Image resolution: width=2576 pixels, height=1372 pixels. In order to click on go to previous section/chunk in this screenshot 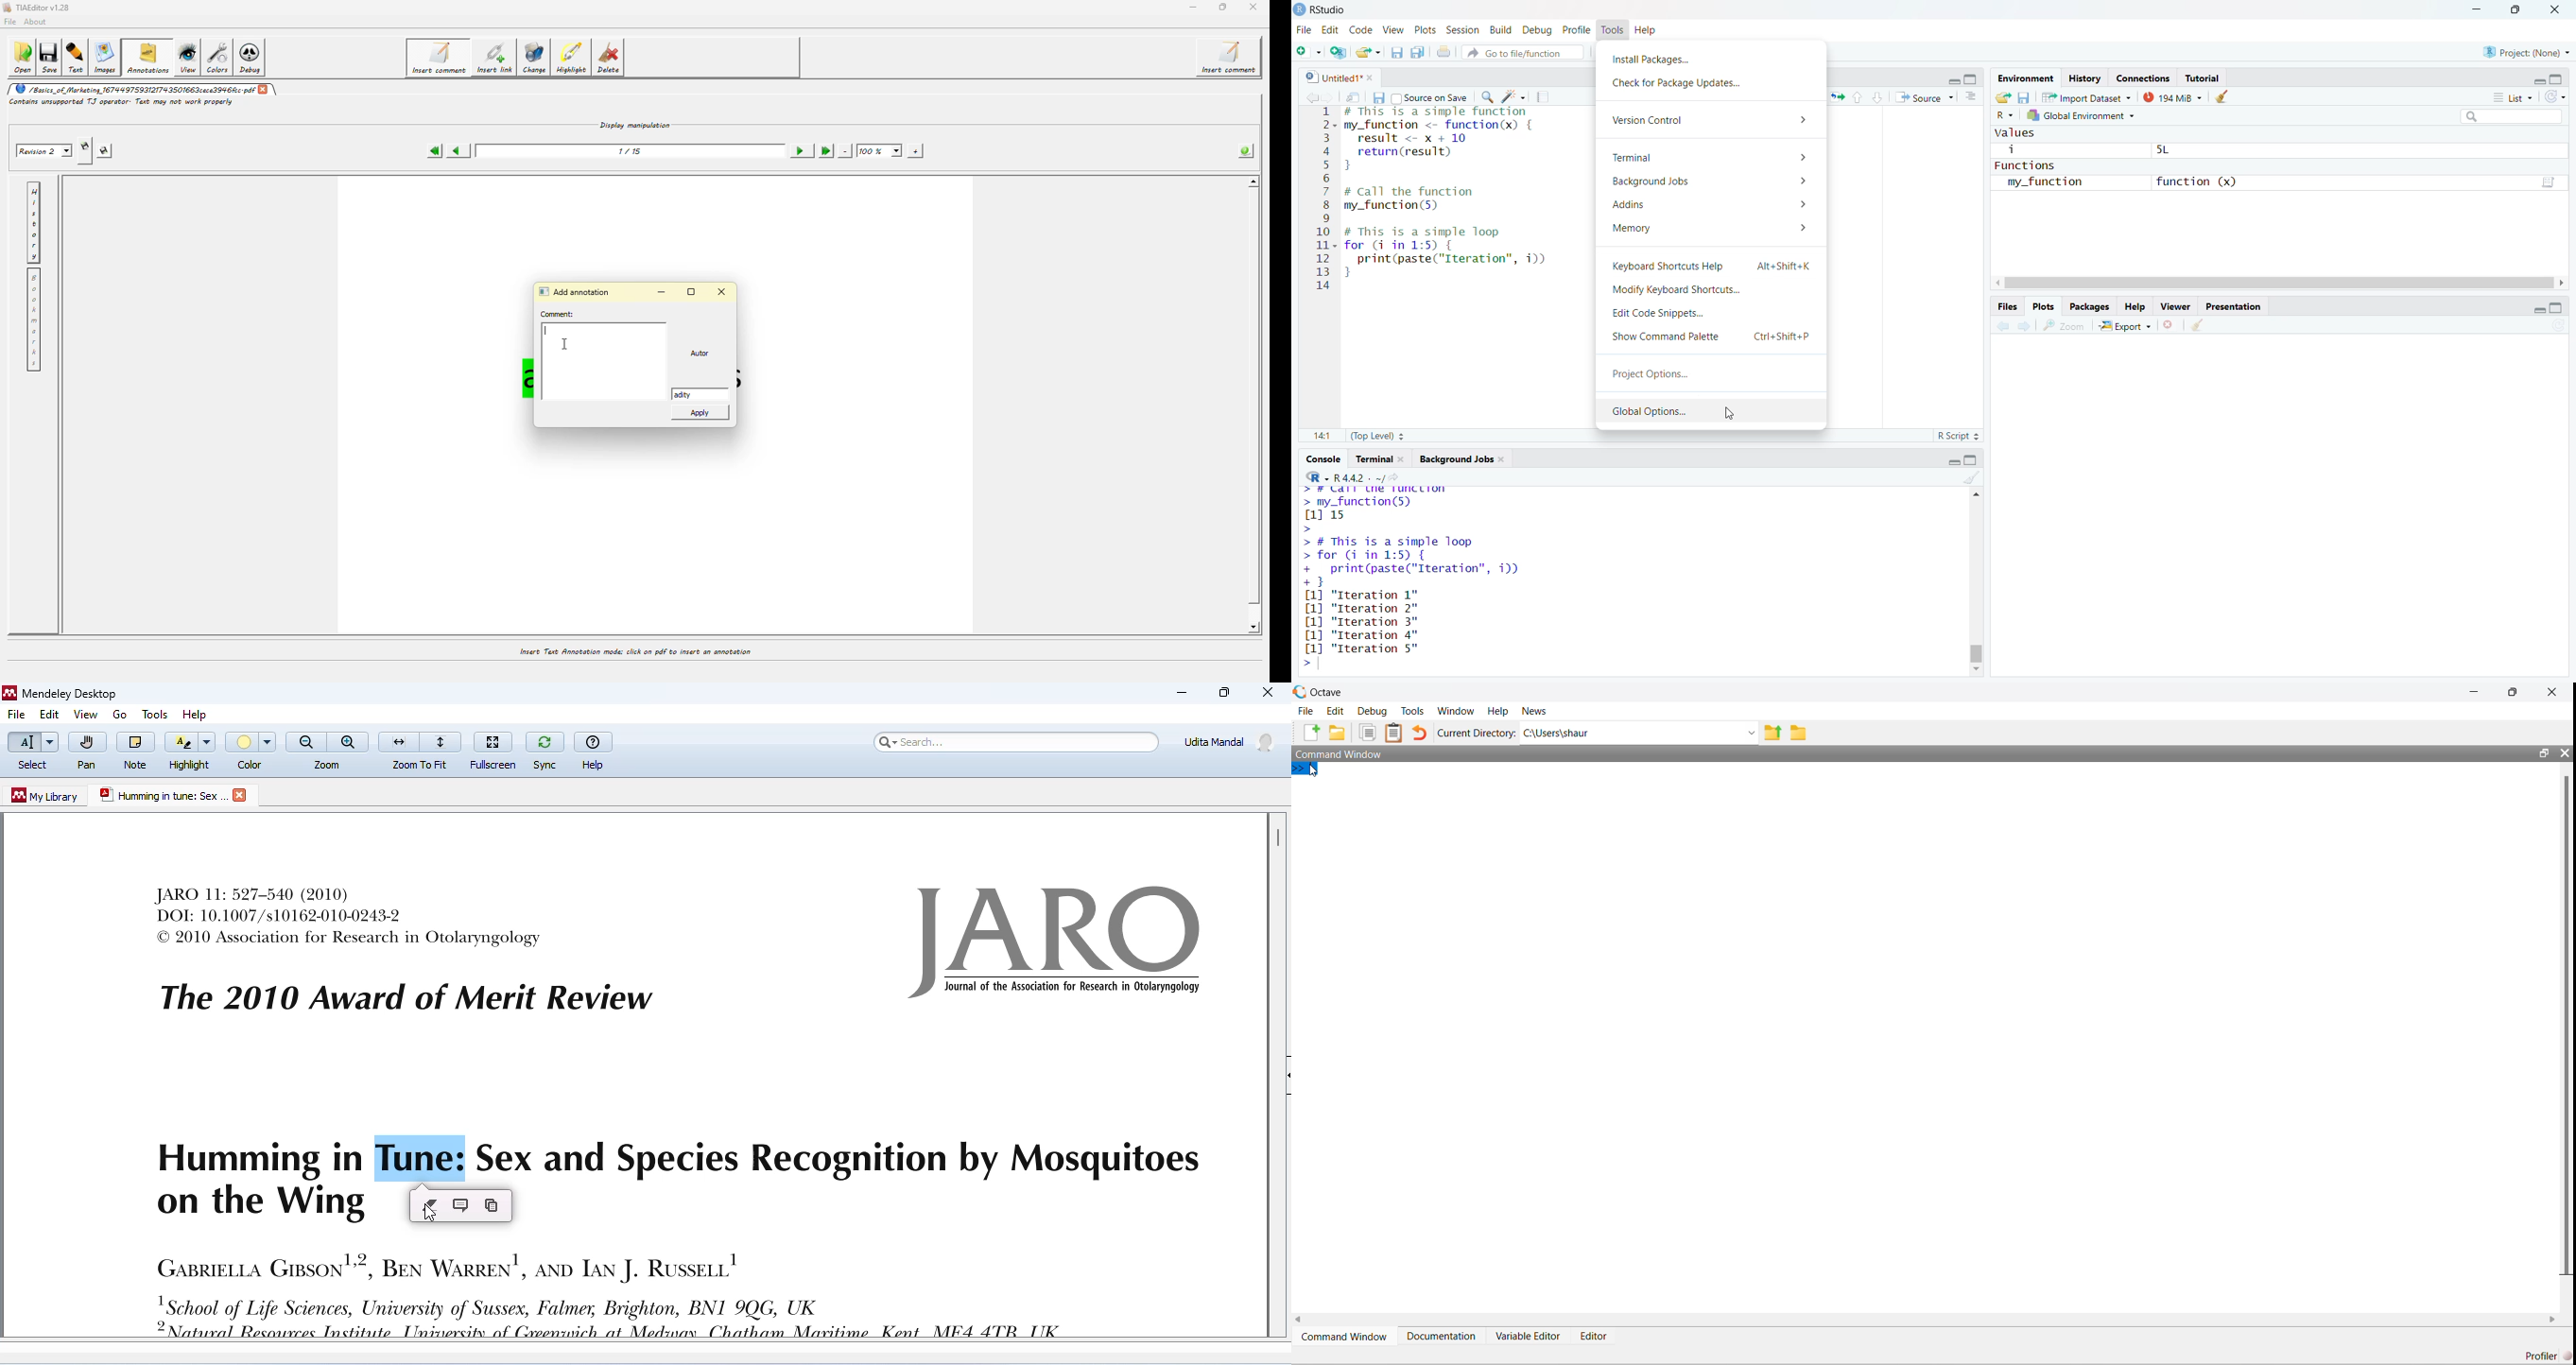, I will do `click(1859, 96)`.